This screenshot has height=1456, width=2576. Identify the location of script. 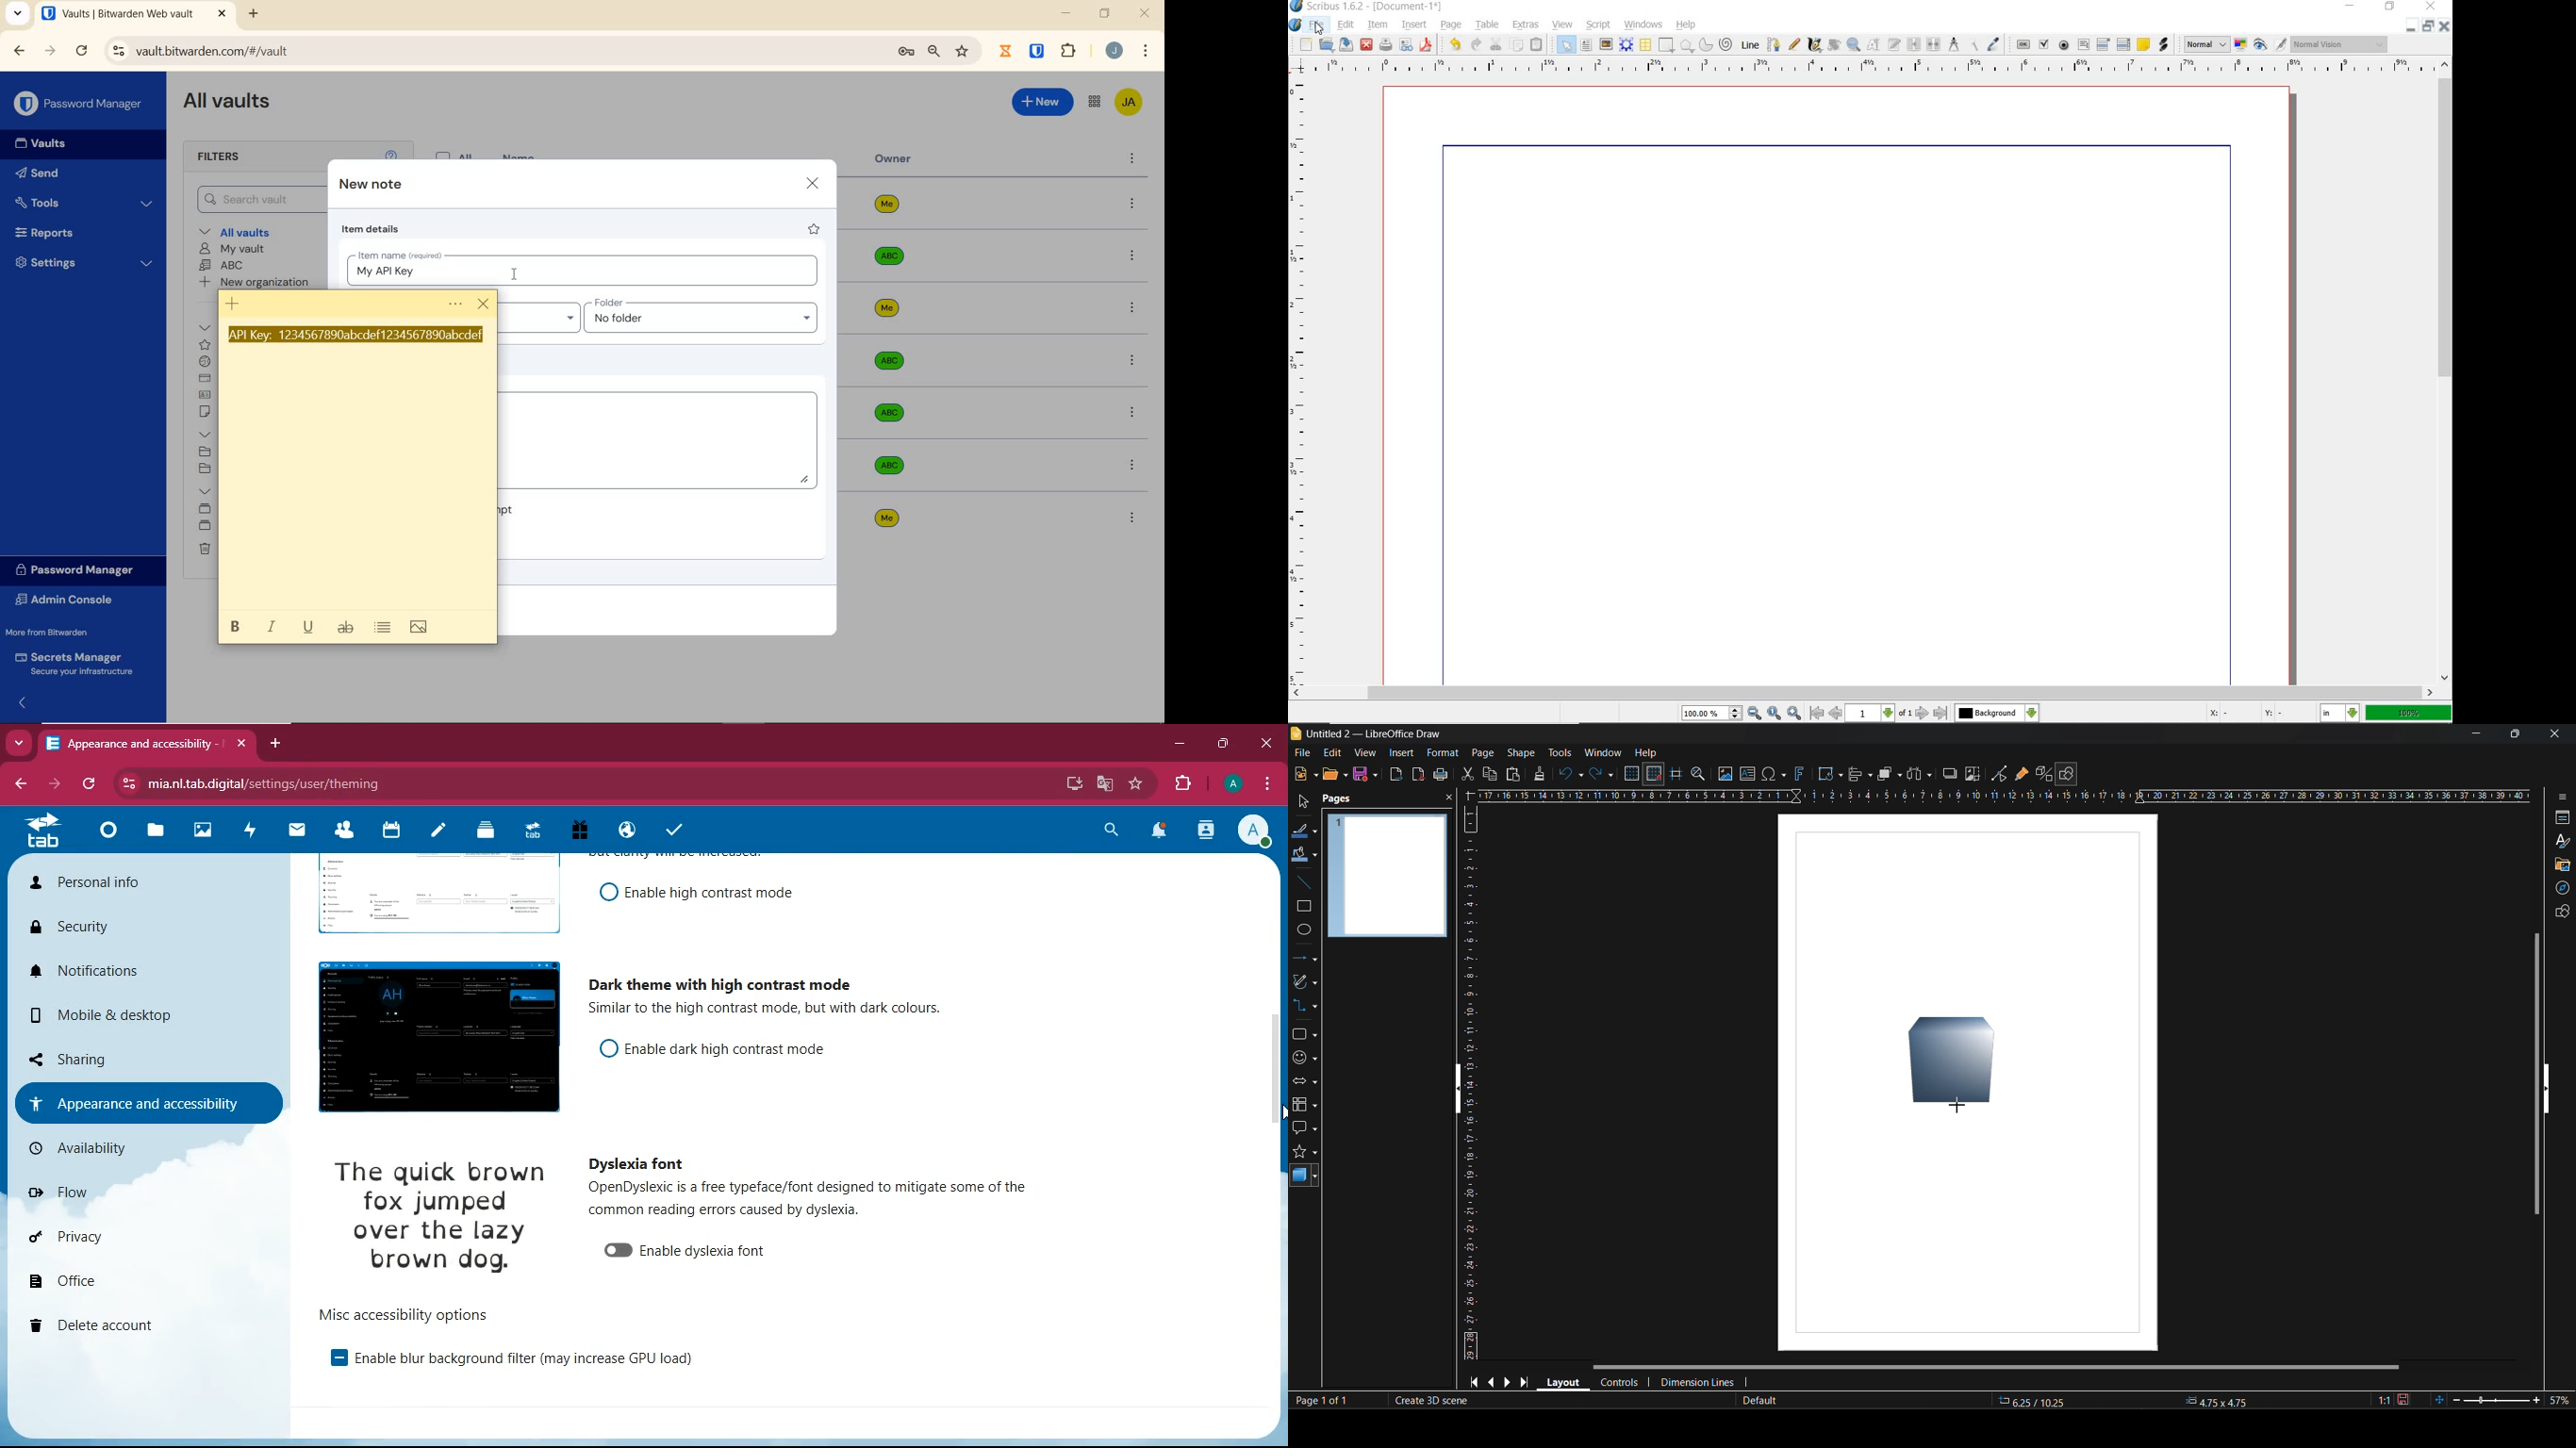
(1599, 25).